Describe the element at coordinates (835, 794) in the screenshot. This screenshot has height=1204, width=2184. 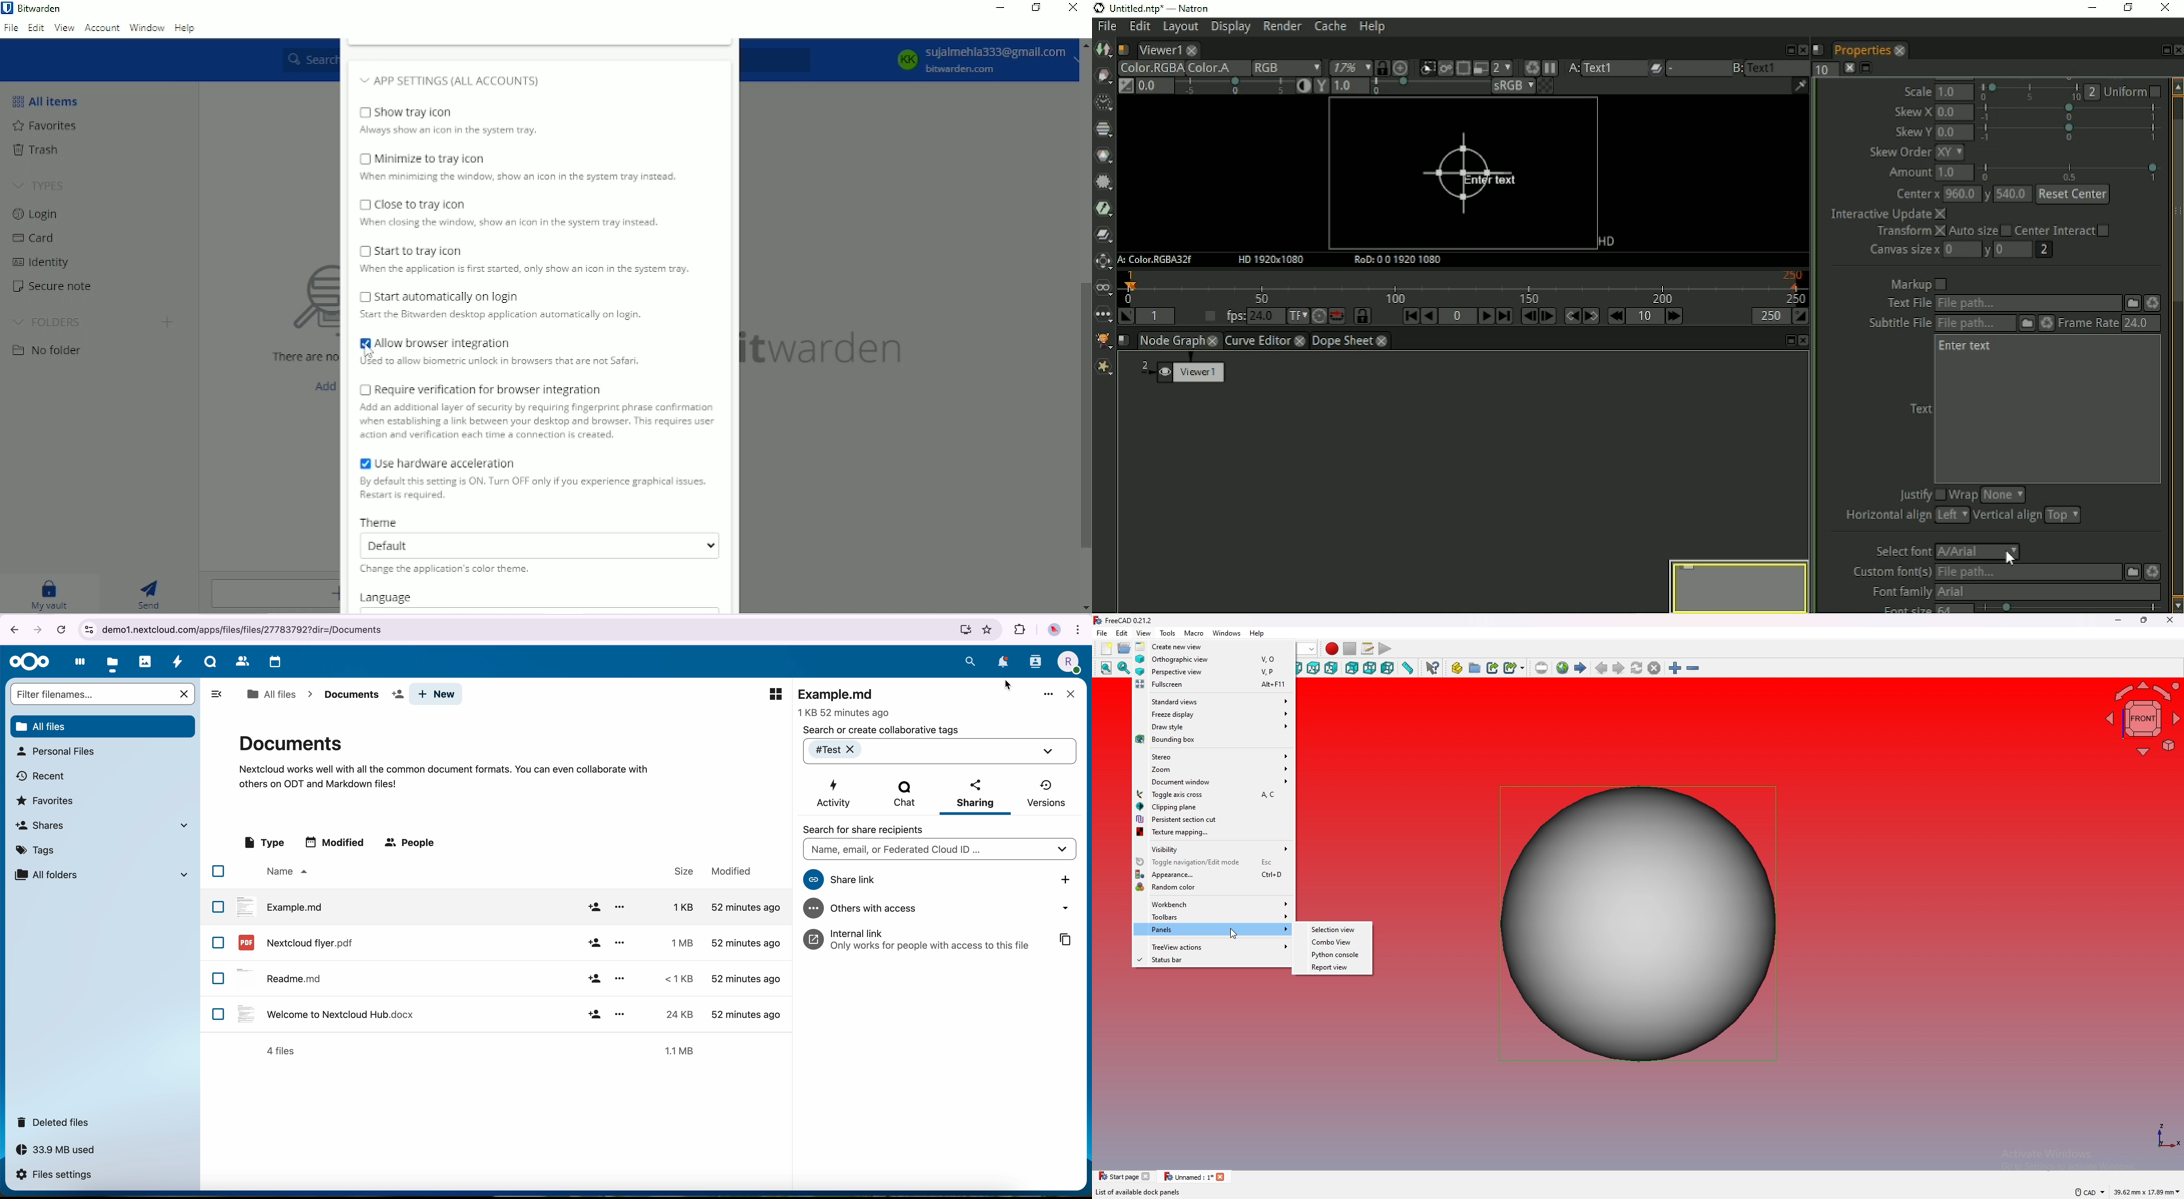
I see `activity` at that location.